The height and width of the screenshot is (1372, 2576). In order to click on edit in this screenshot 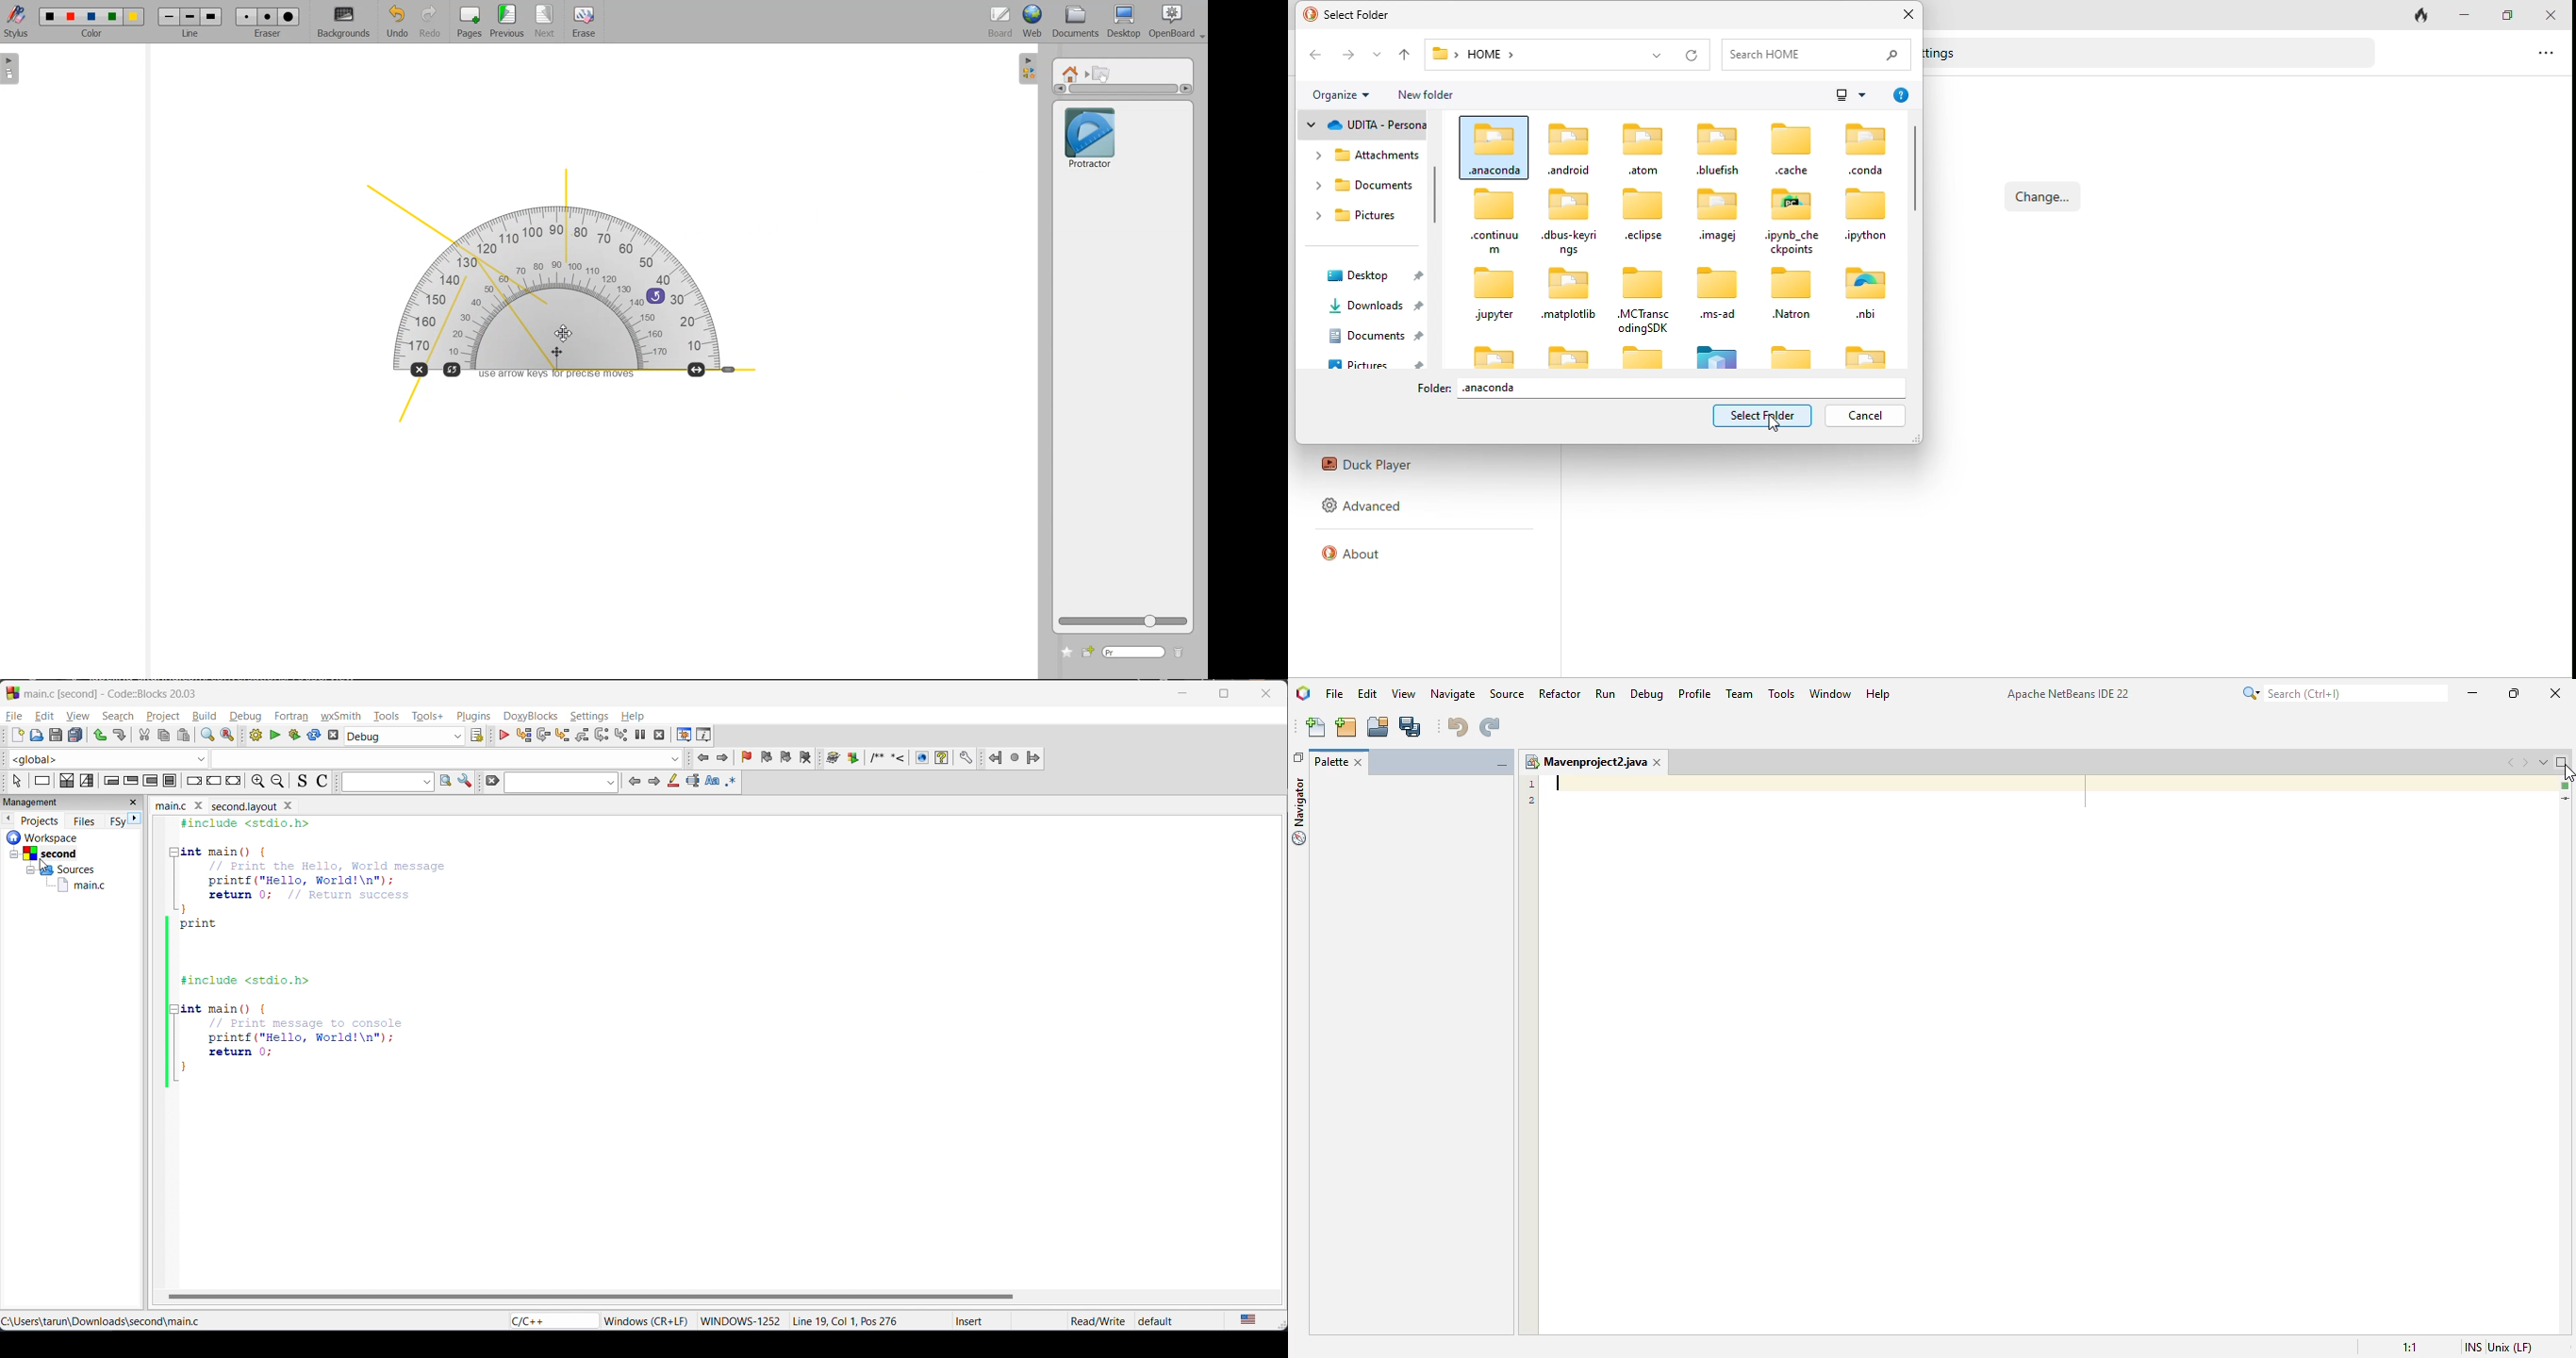, I will do `click(44, 716)`.